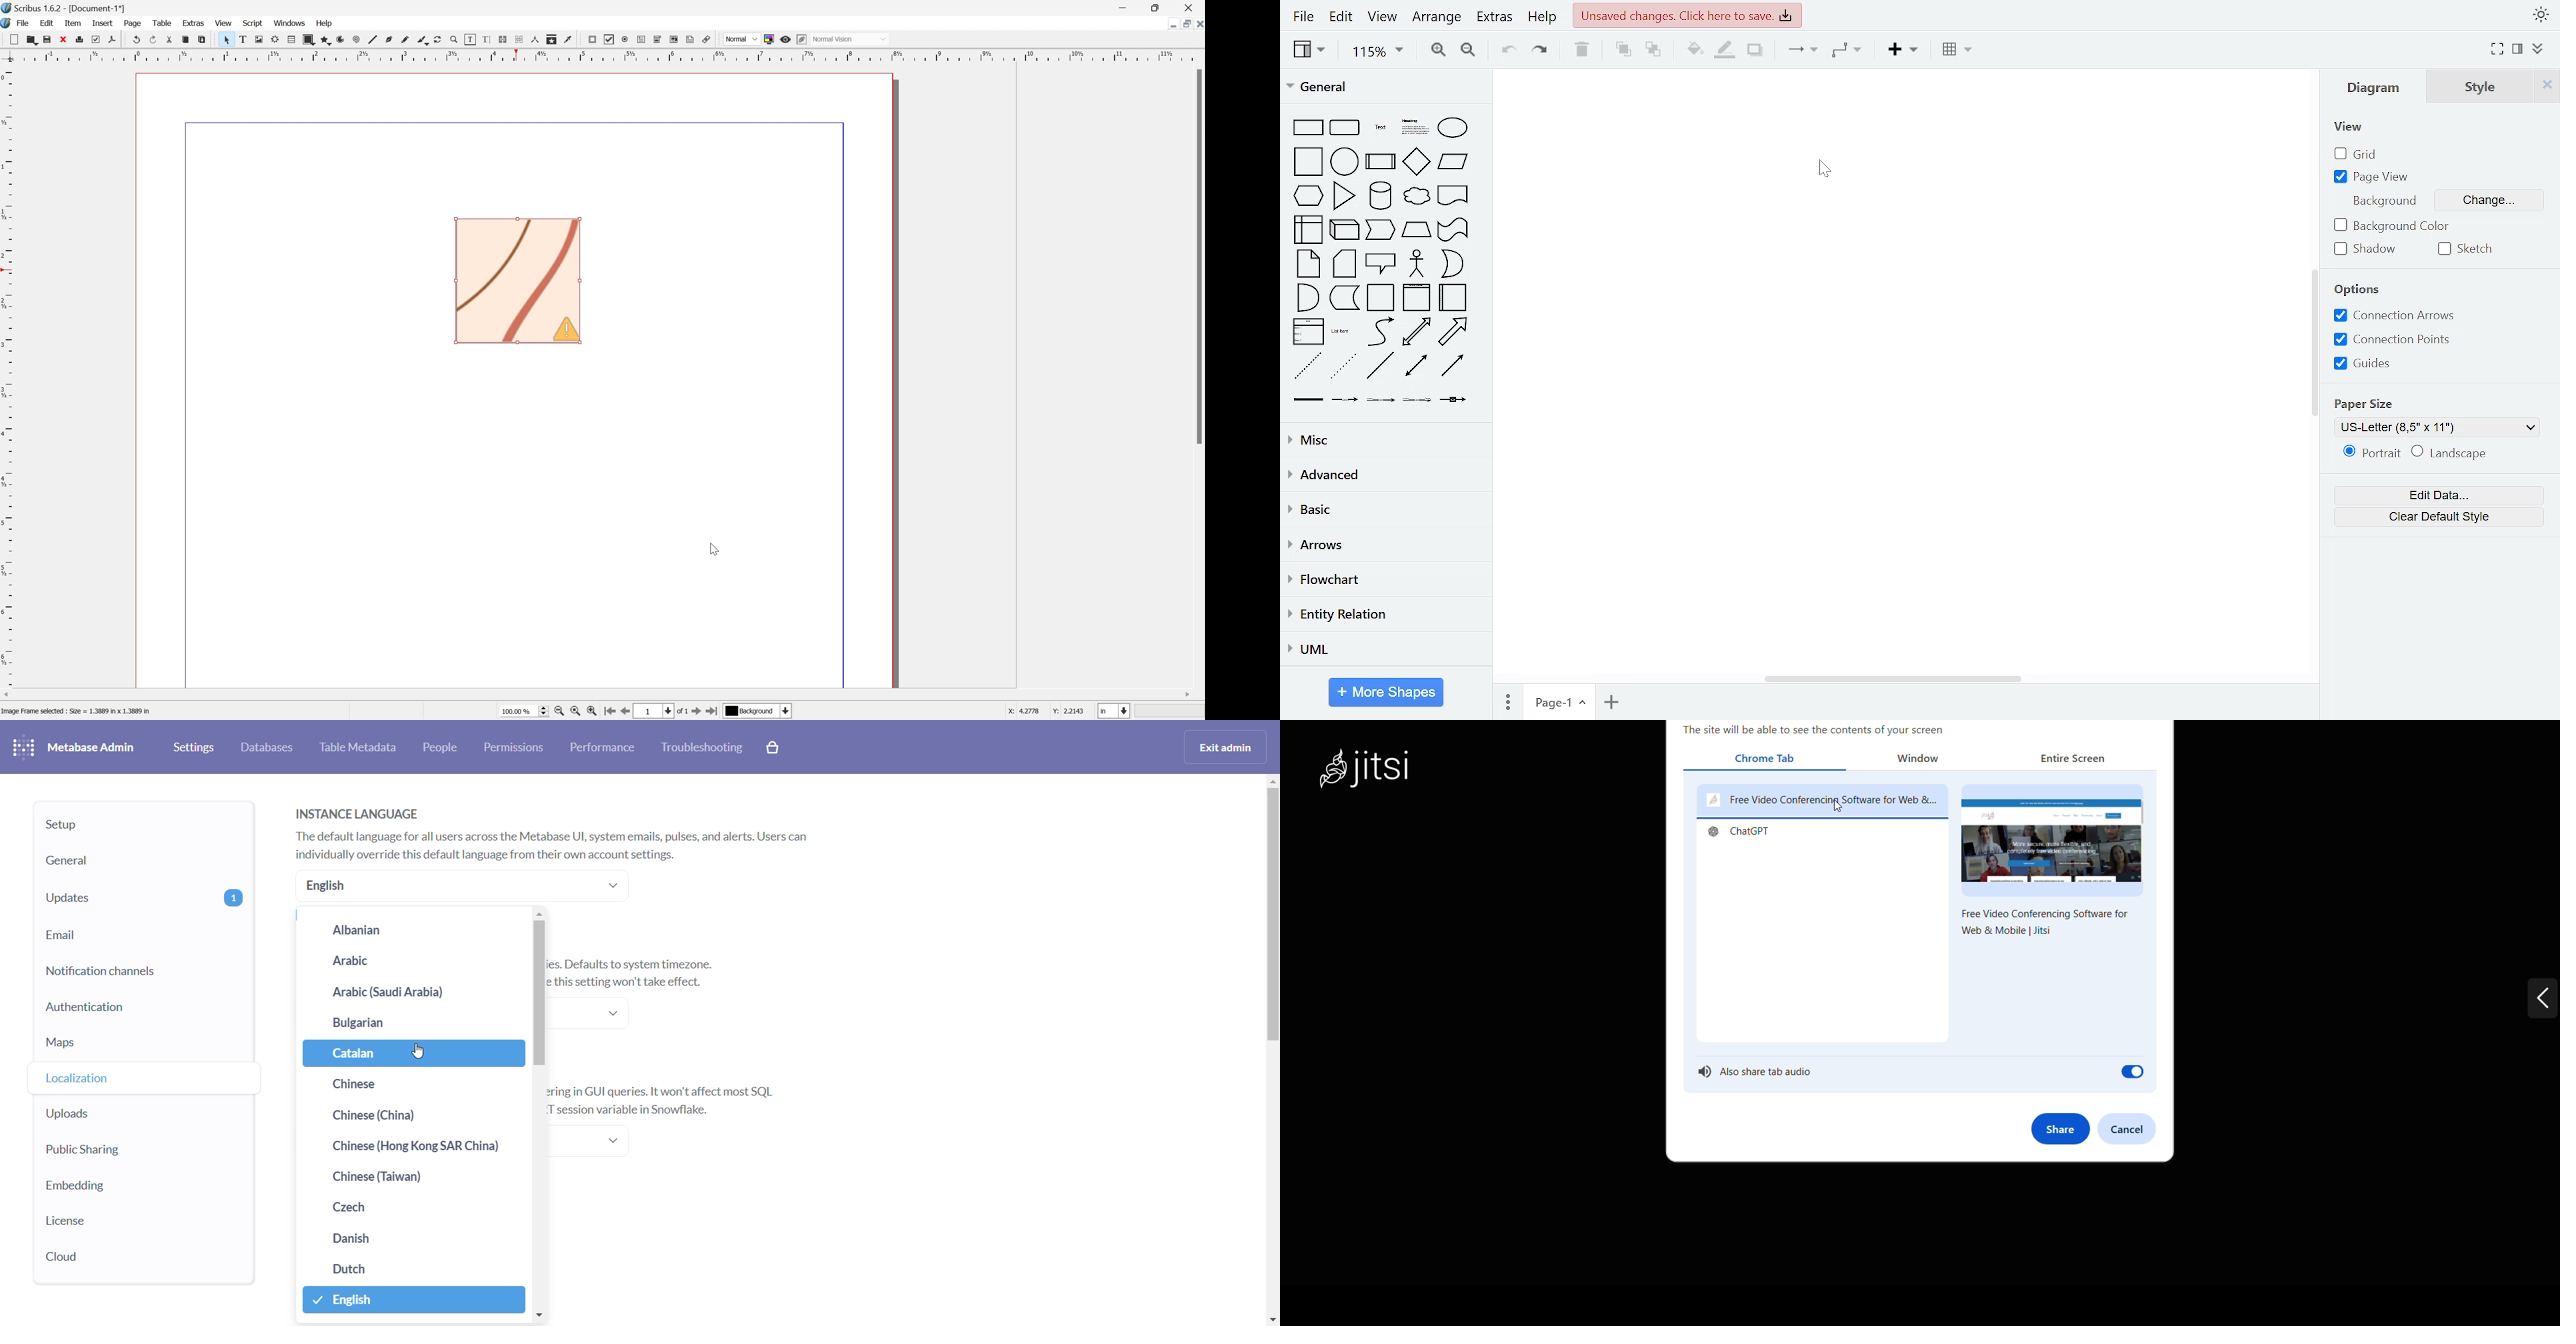 The image size is (2576, 1344). I want to click on text, so click(1379, 126).